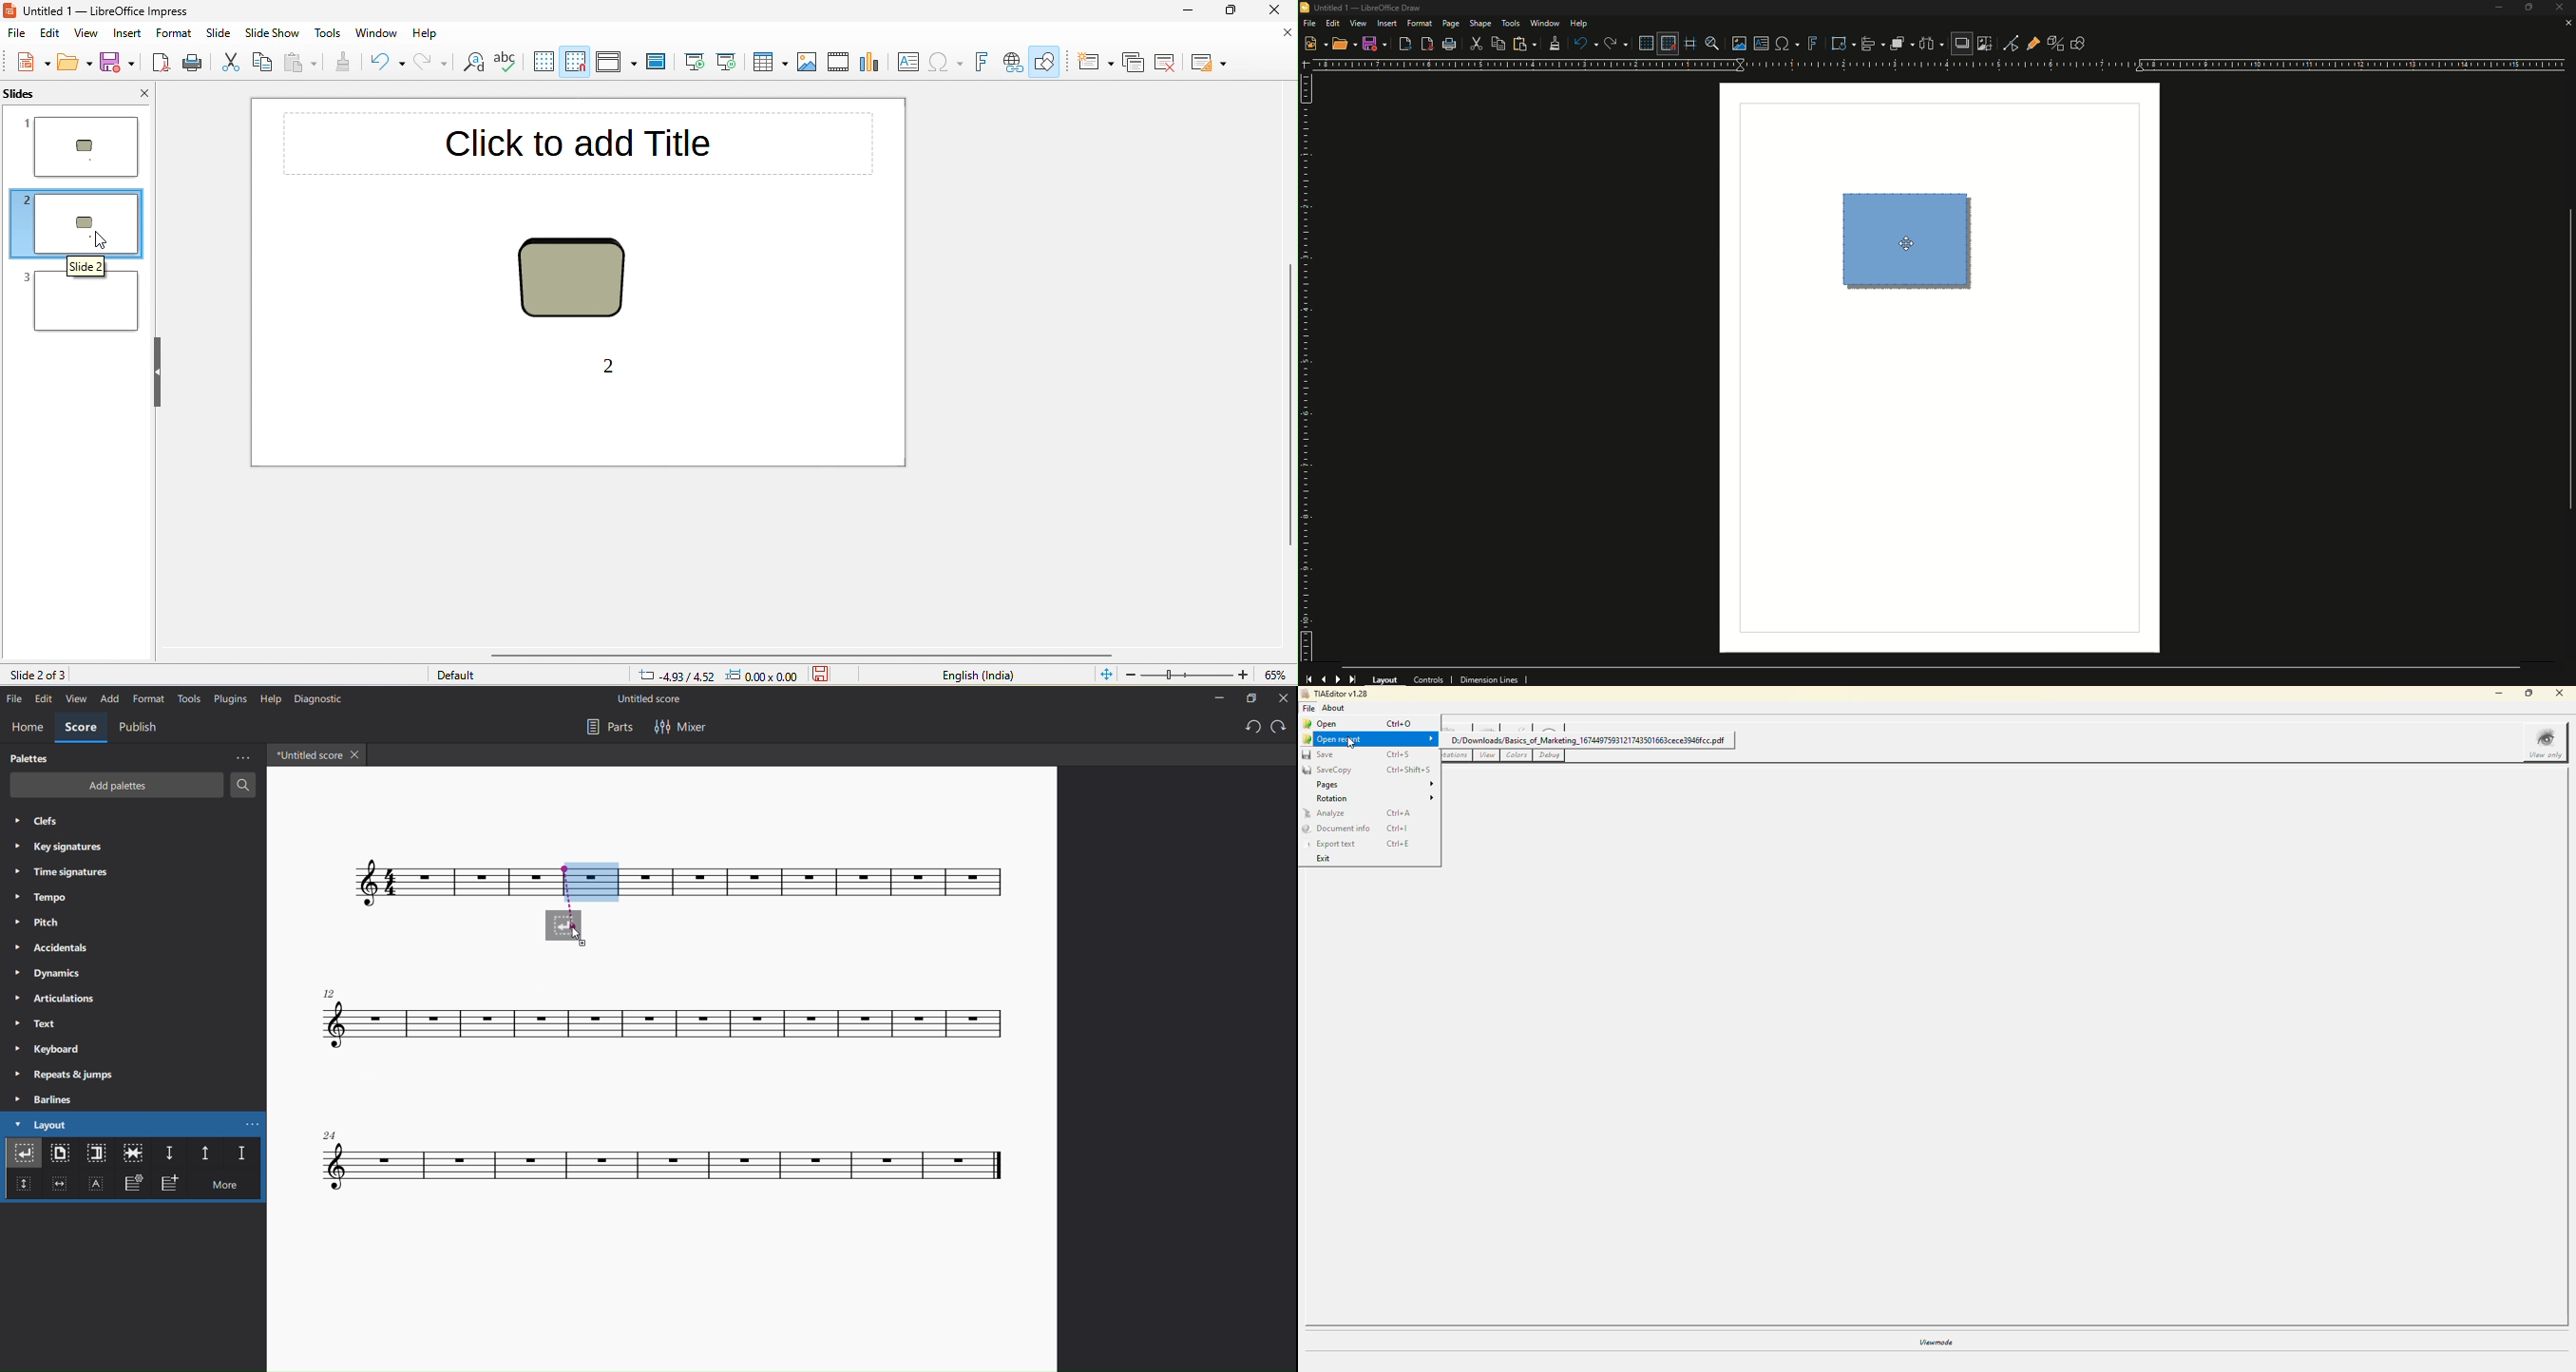  What do you see at coordinates (577, 904) in the screenshot?
I see `inserting area` at bounding box center [577, 904].